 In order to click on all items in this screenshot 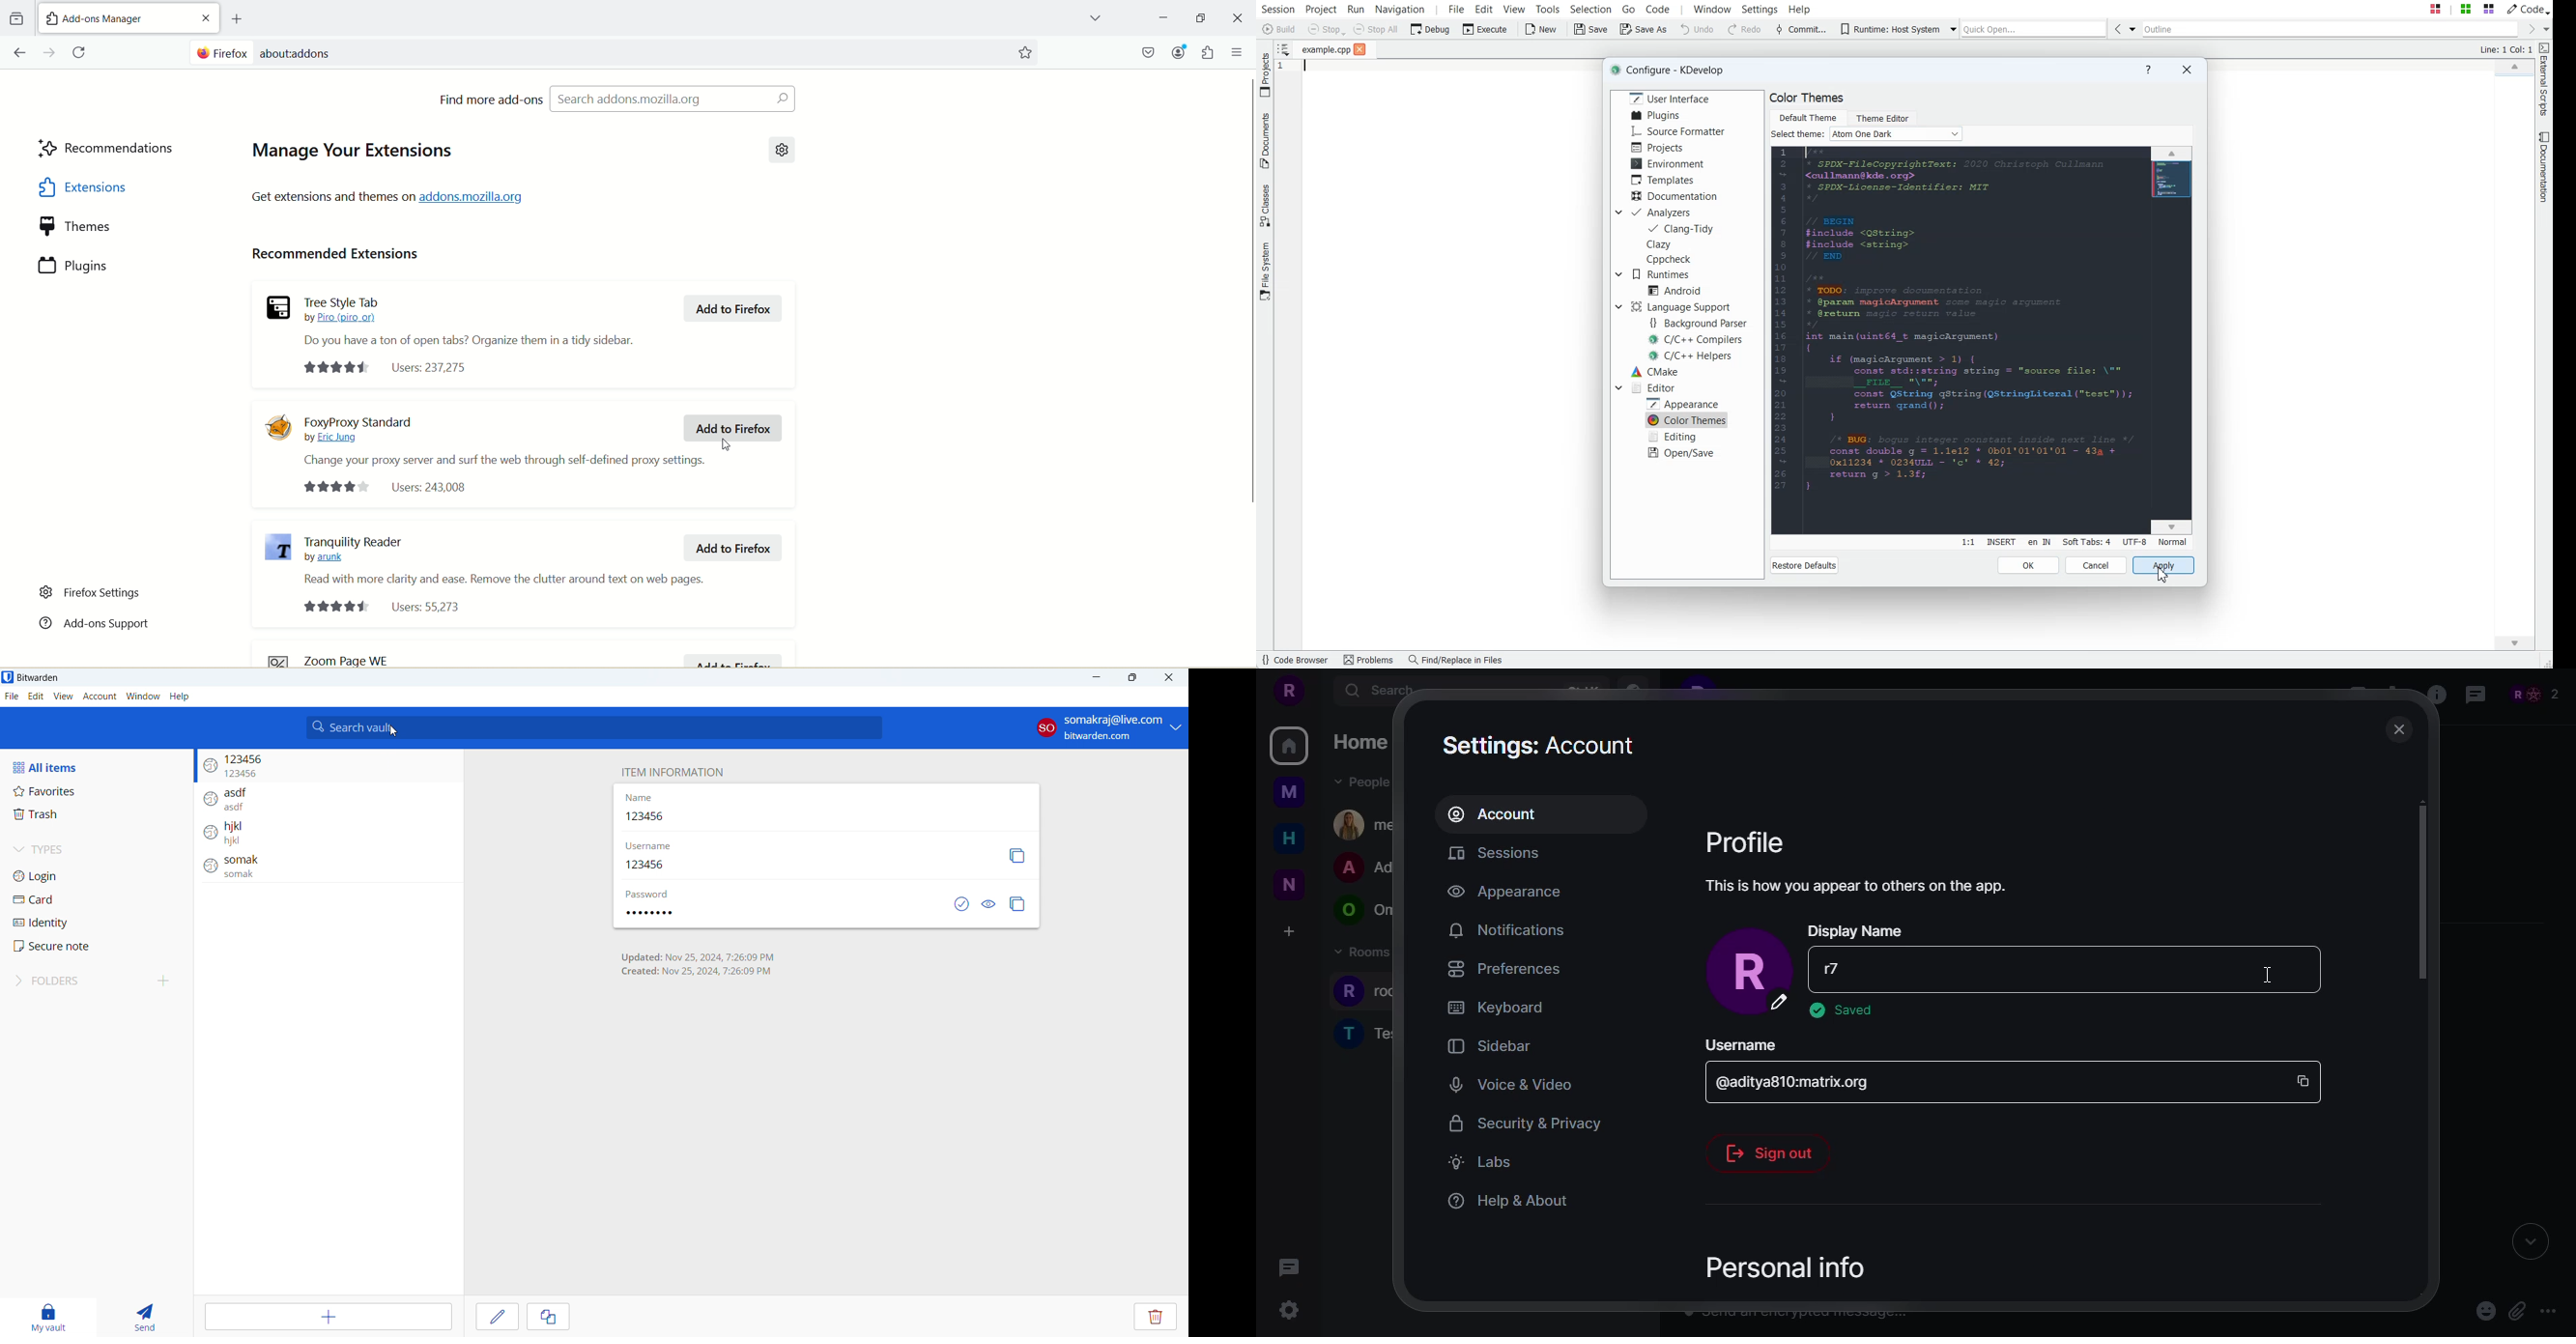, I will do `click(96, 768)`.